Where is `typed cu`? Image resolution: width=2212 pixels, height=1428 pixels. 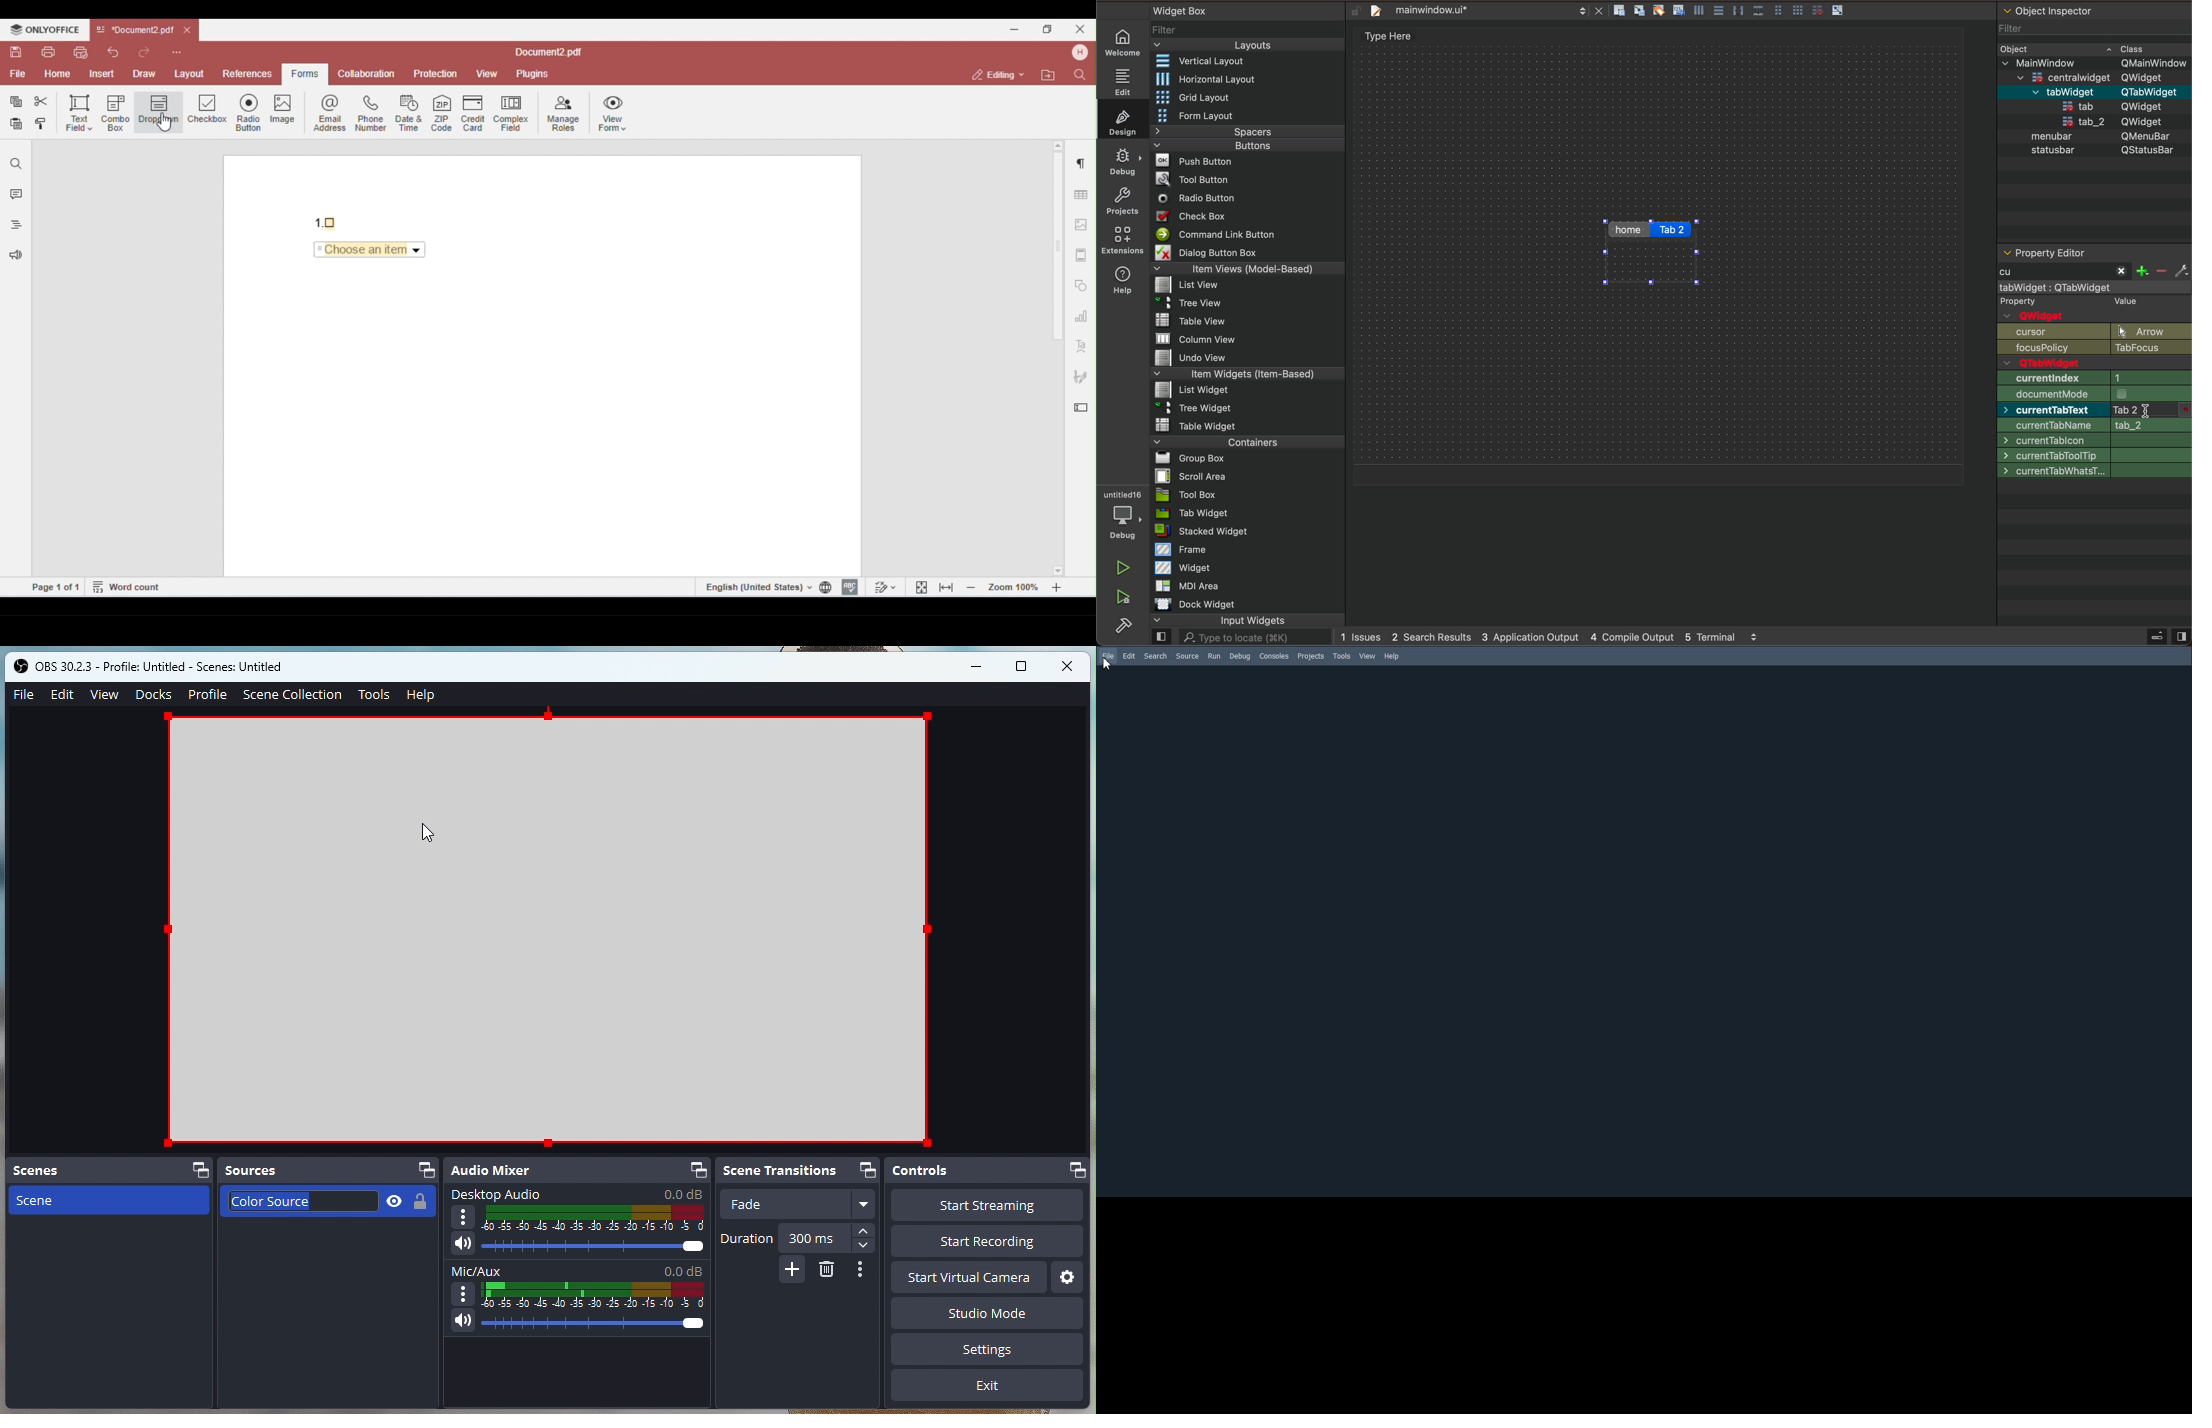
typed cu is located at coordinates (2063, 272).